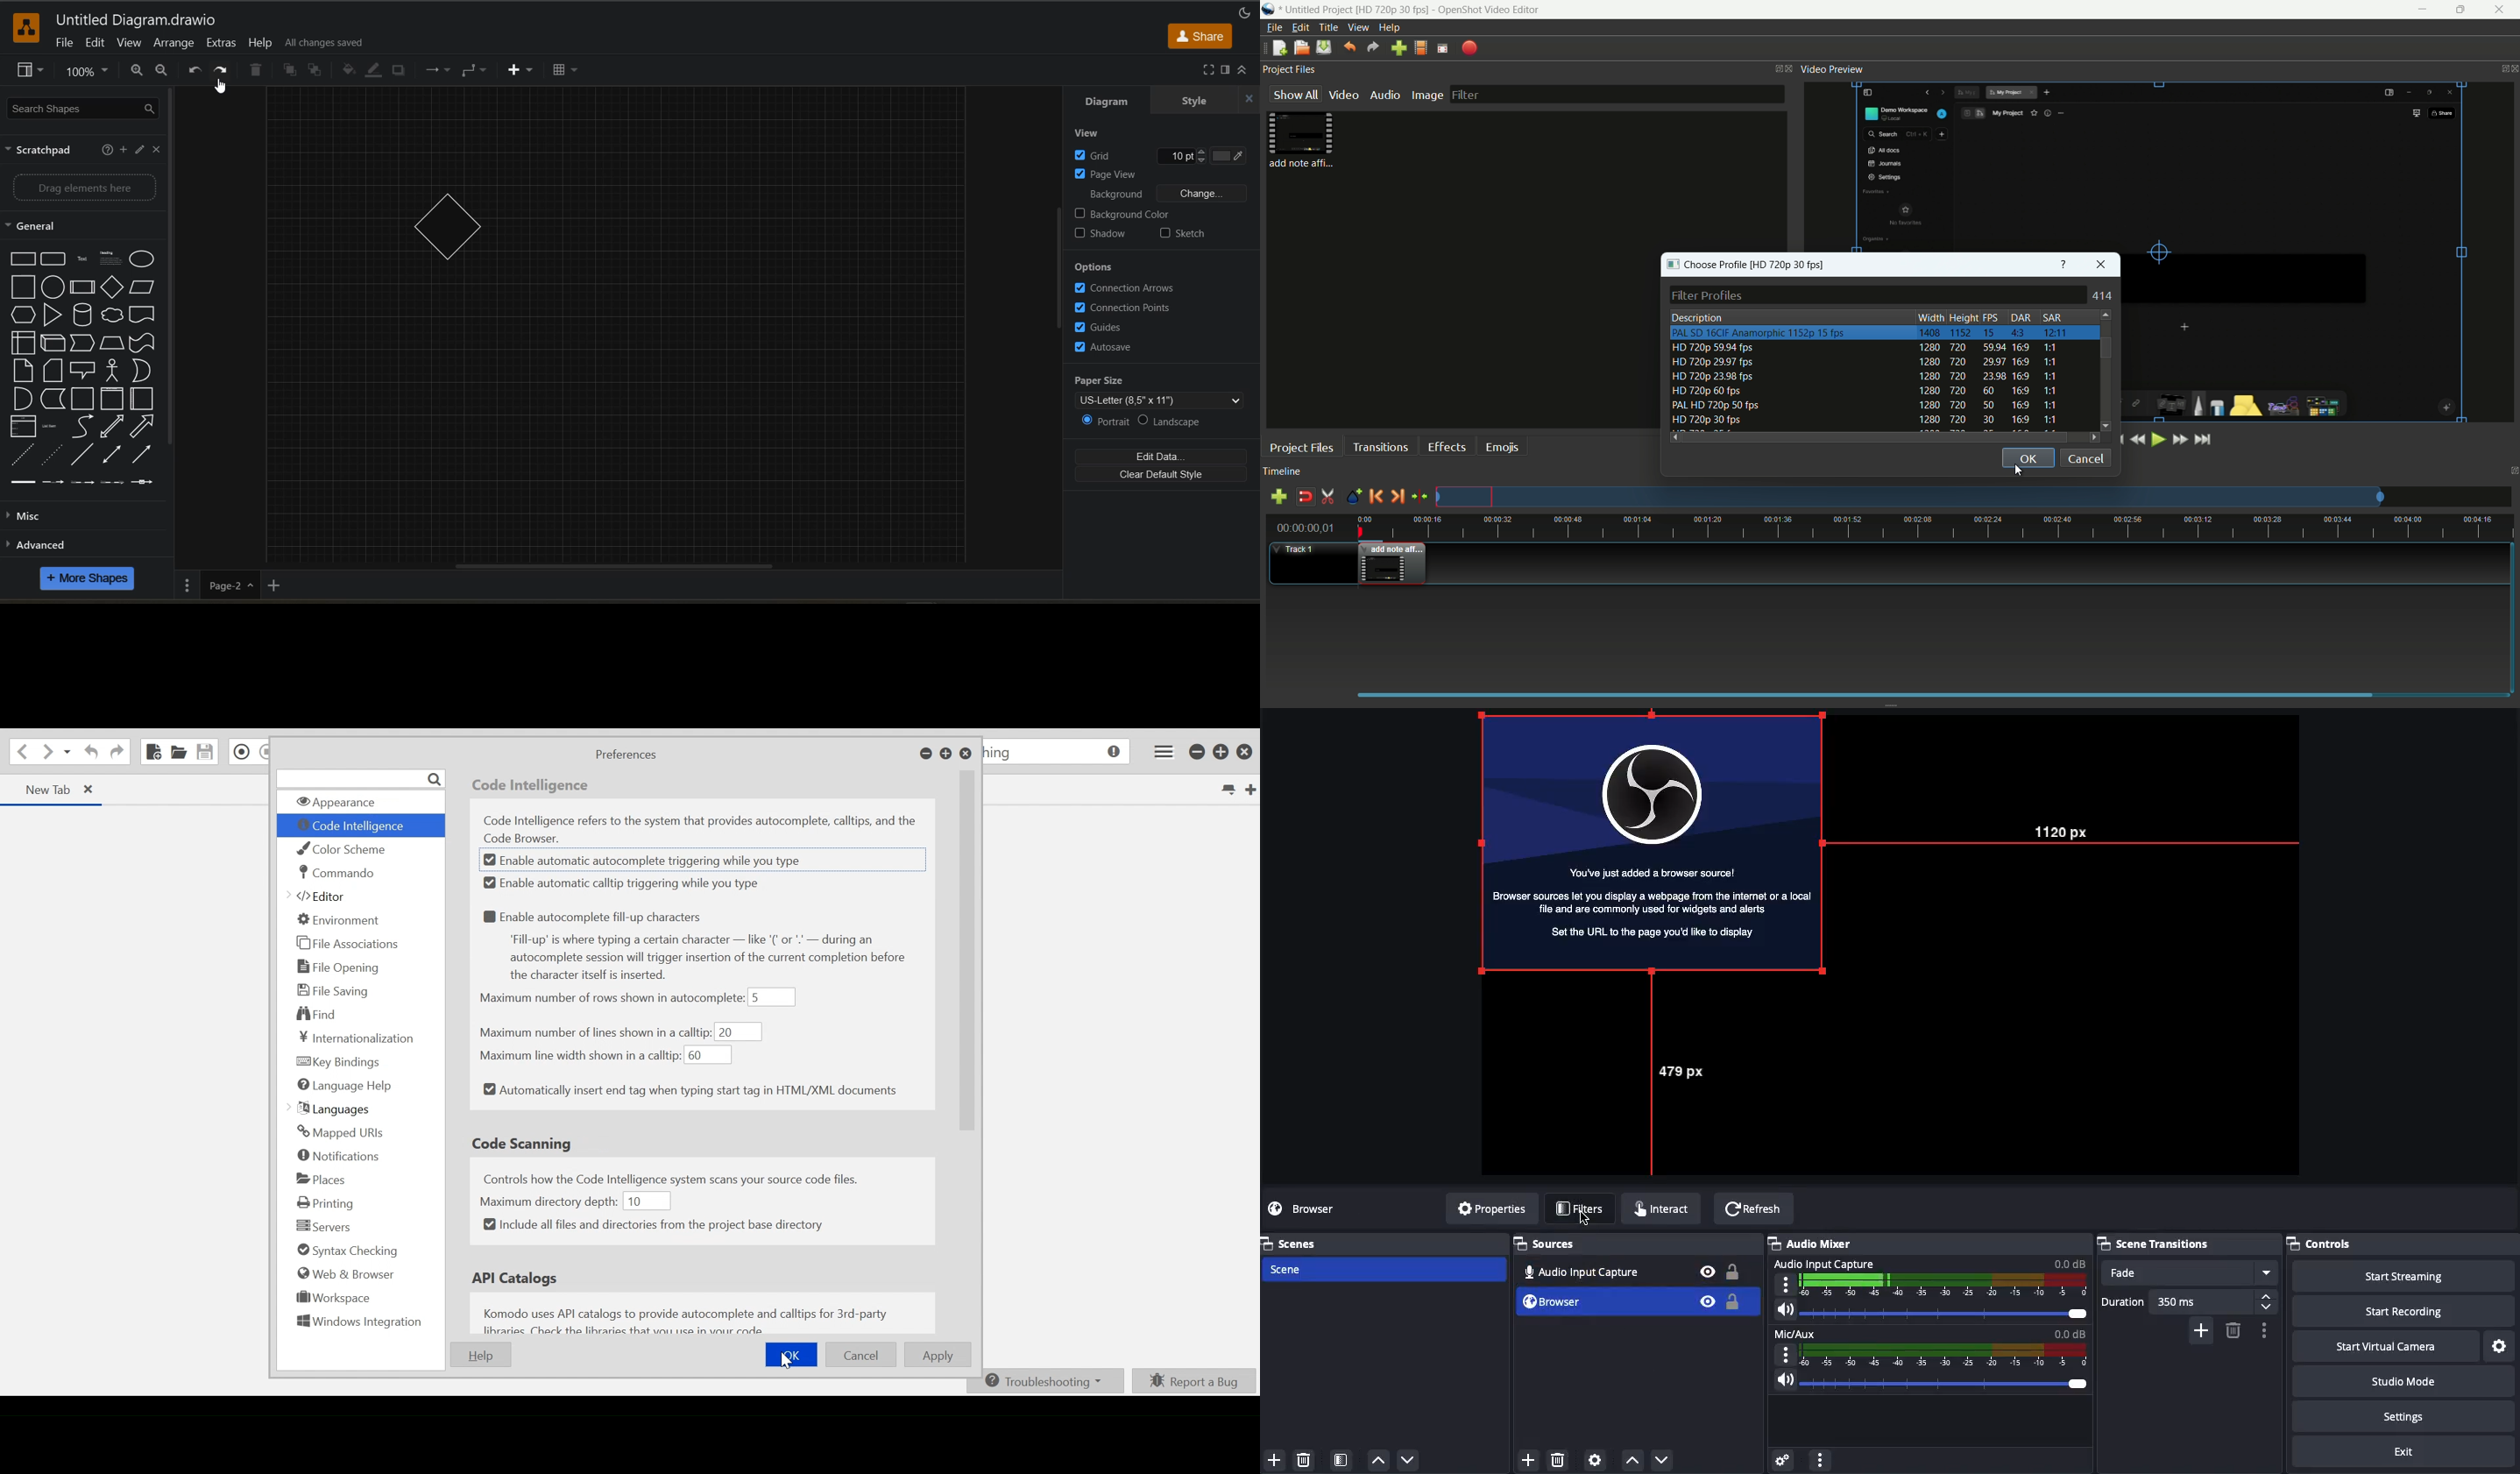 The width and height of the screenshot is (2520, 1484). Describe the element at coordinates (1688, 1074) in the screenshot. I see `497 px` at that location.